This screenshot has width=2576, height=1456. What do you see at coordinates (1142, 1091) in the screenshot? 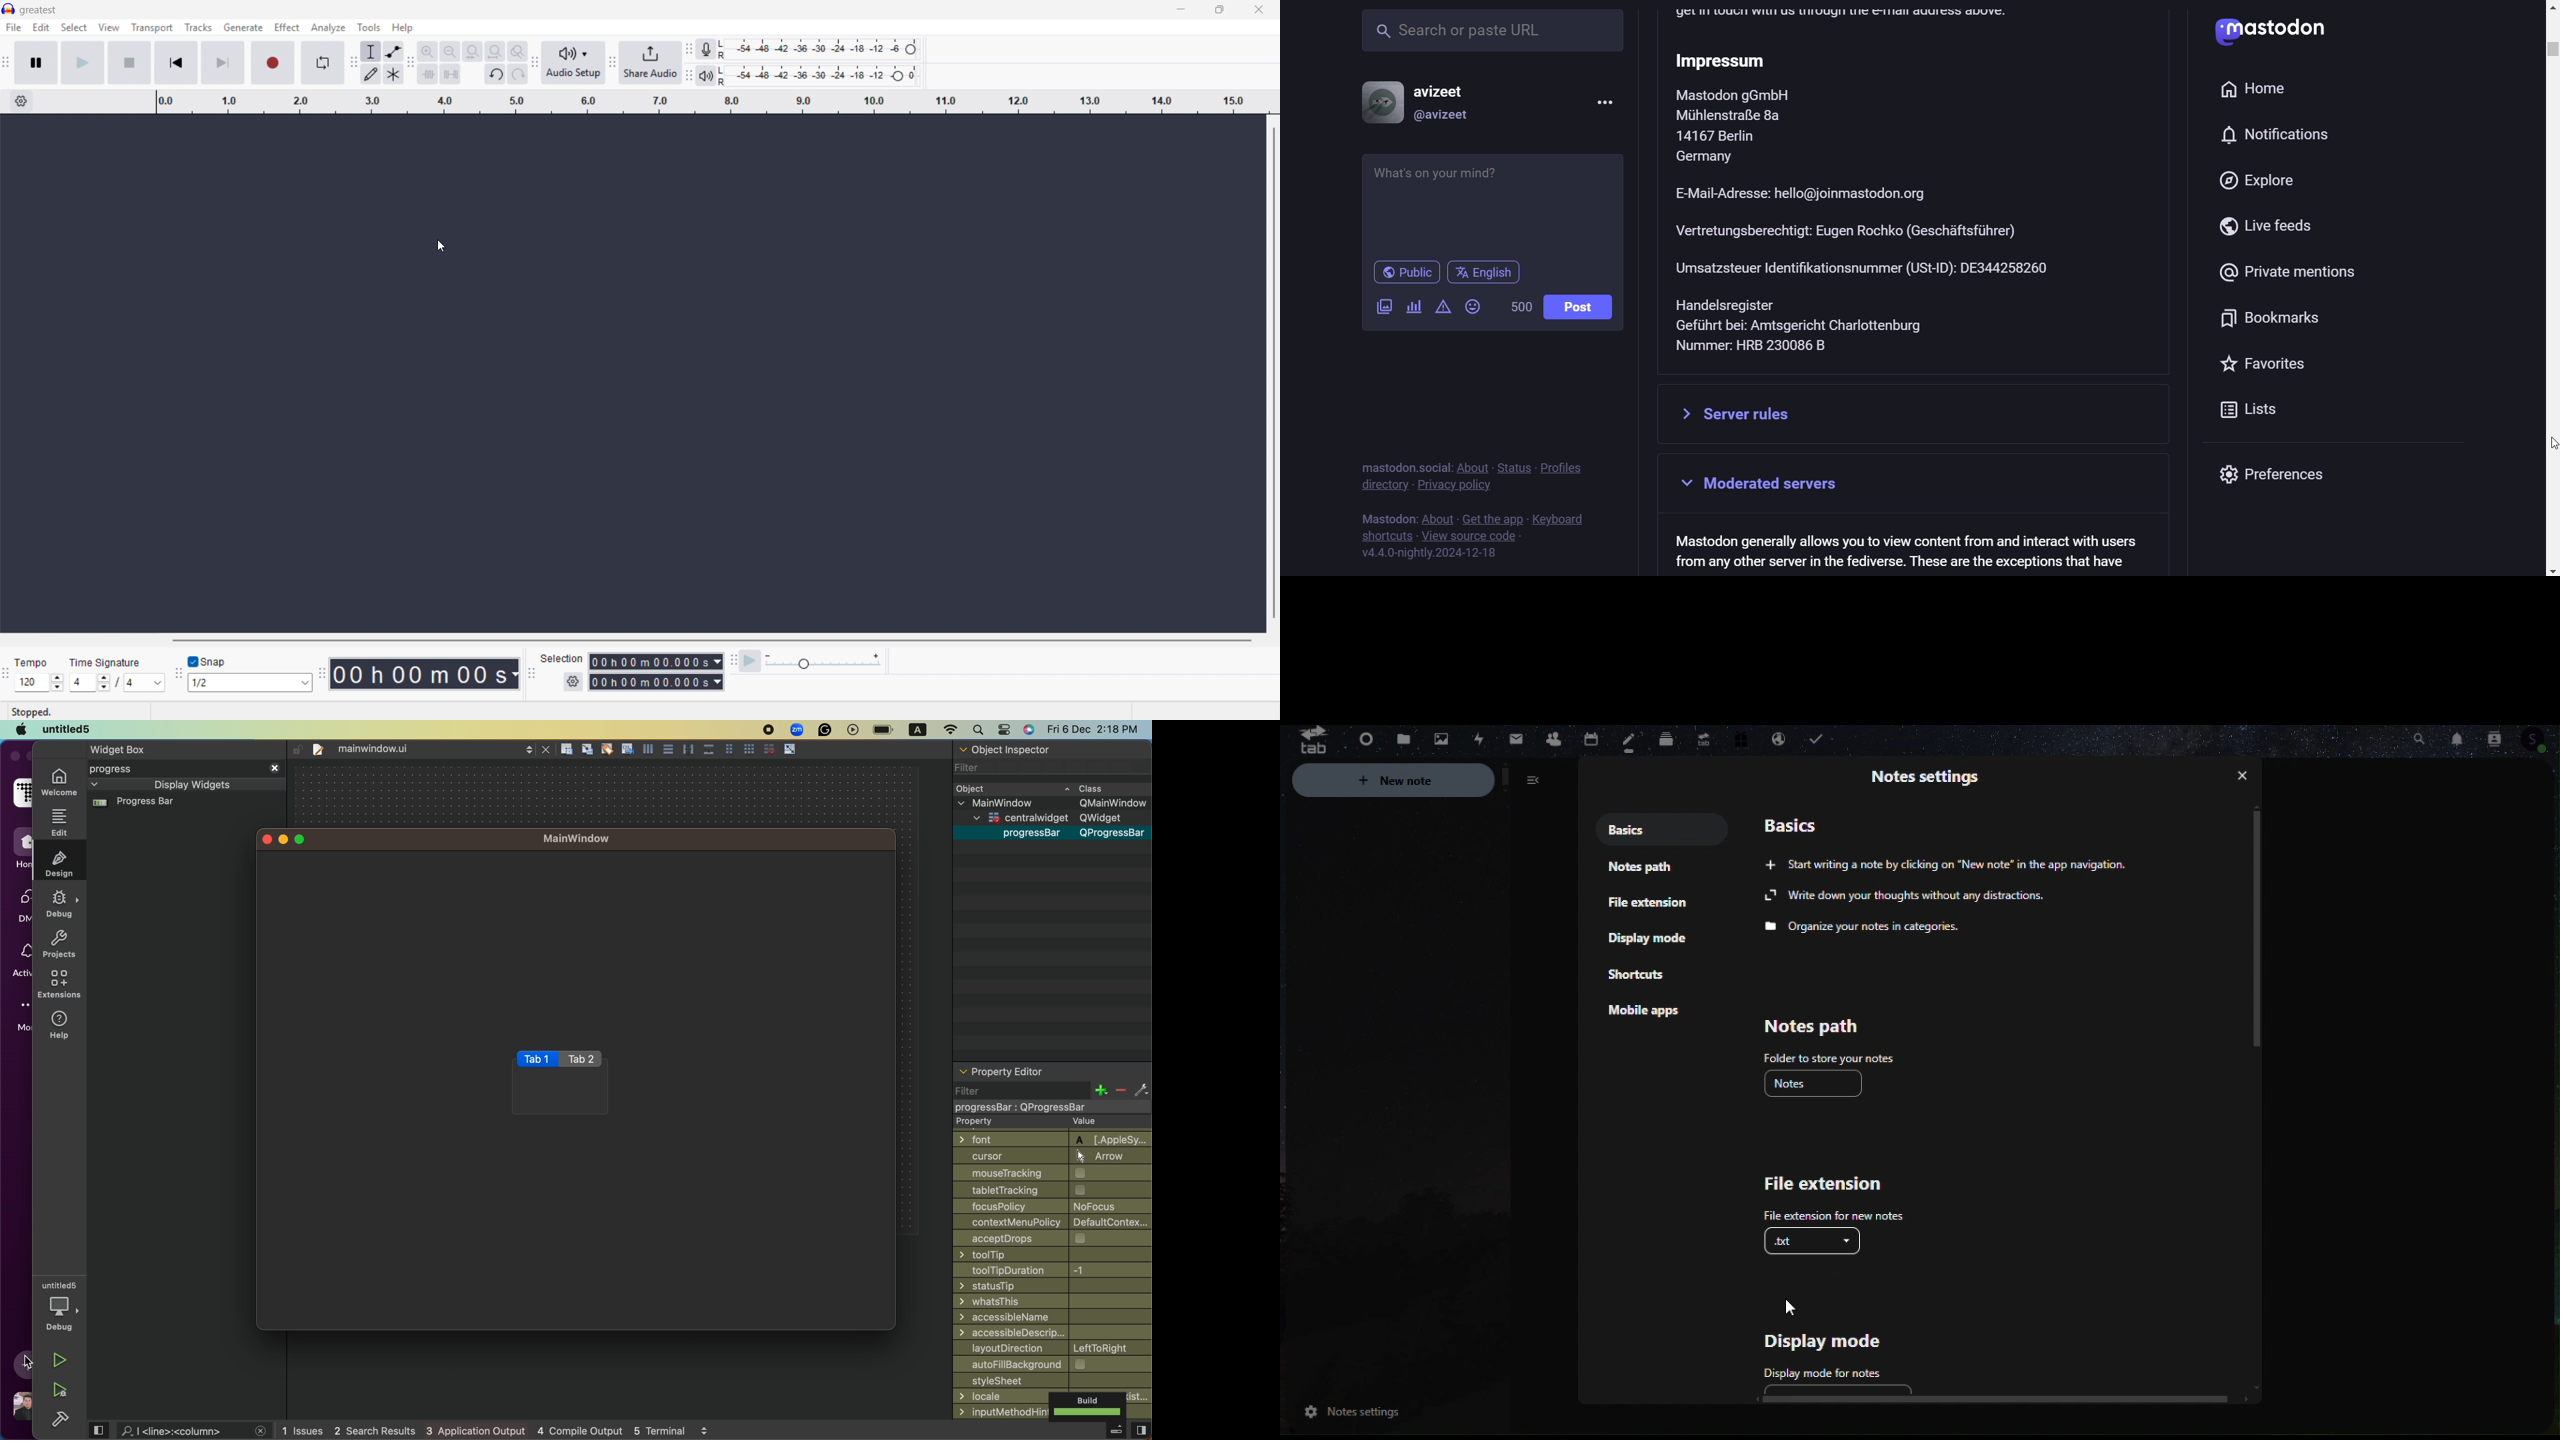
I see `settings` at bounding box center [1142, 1091].